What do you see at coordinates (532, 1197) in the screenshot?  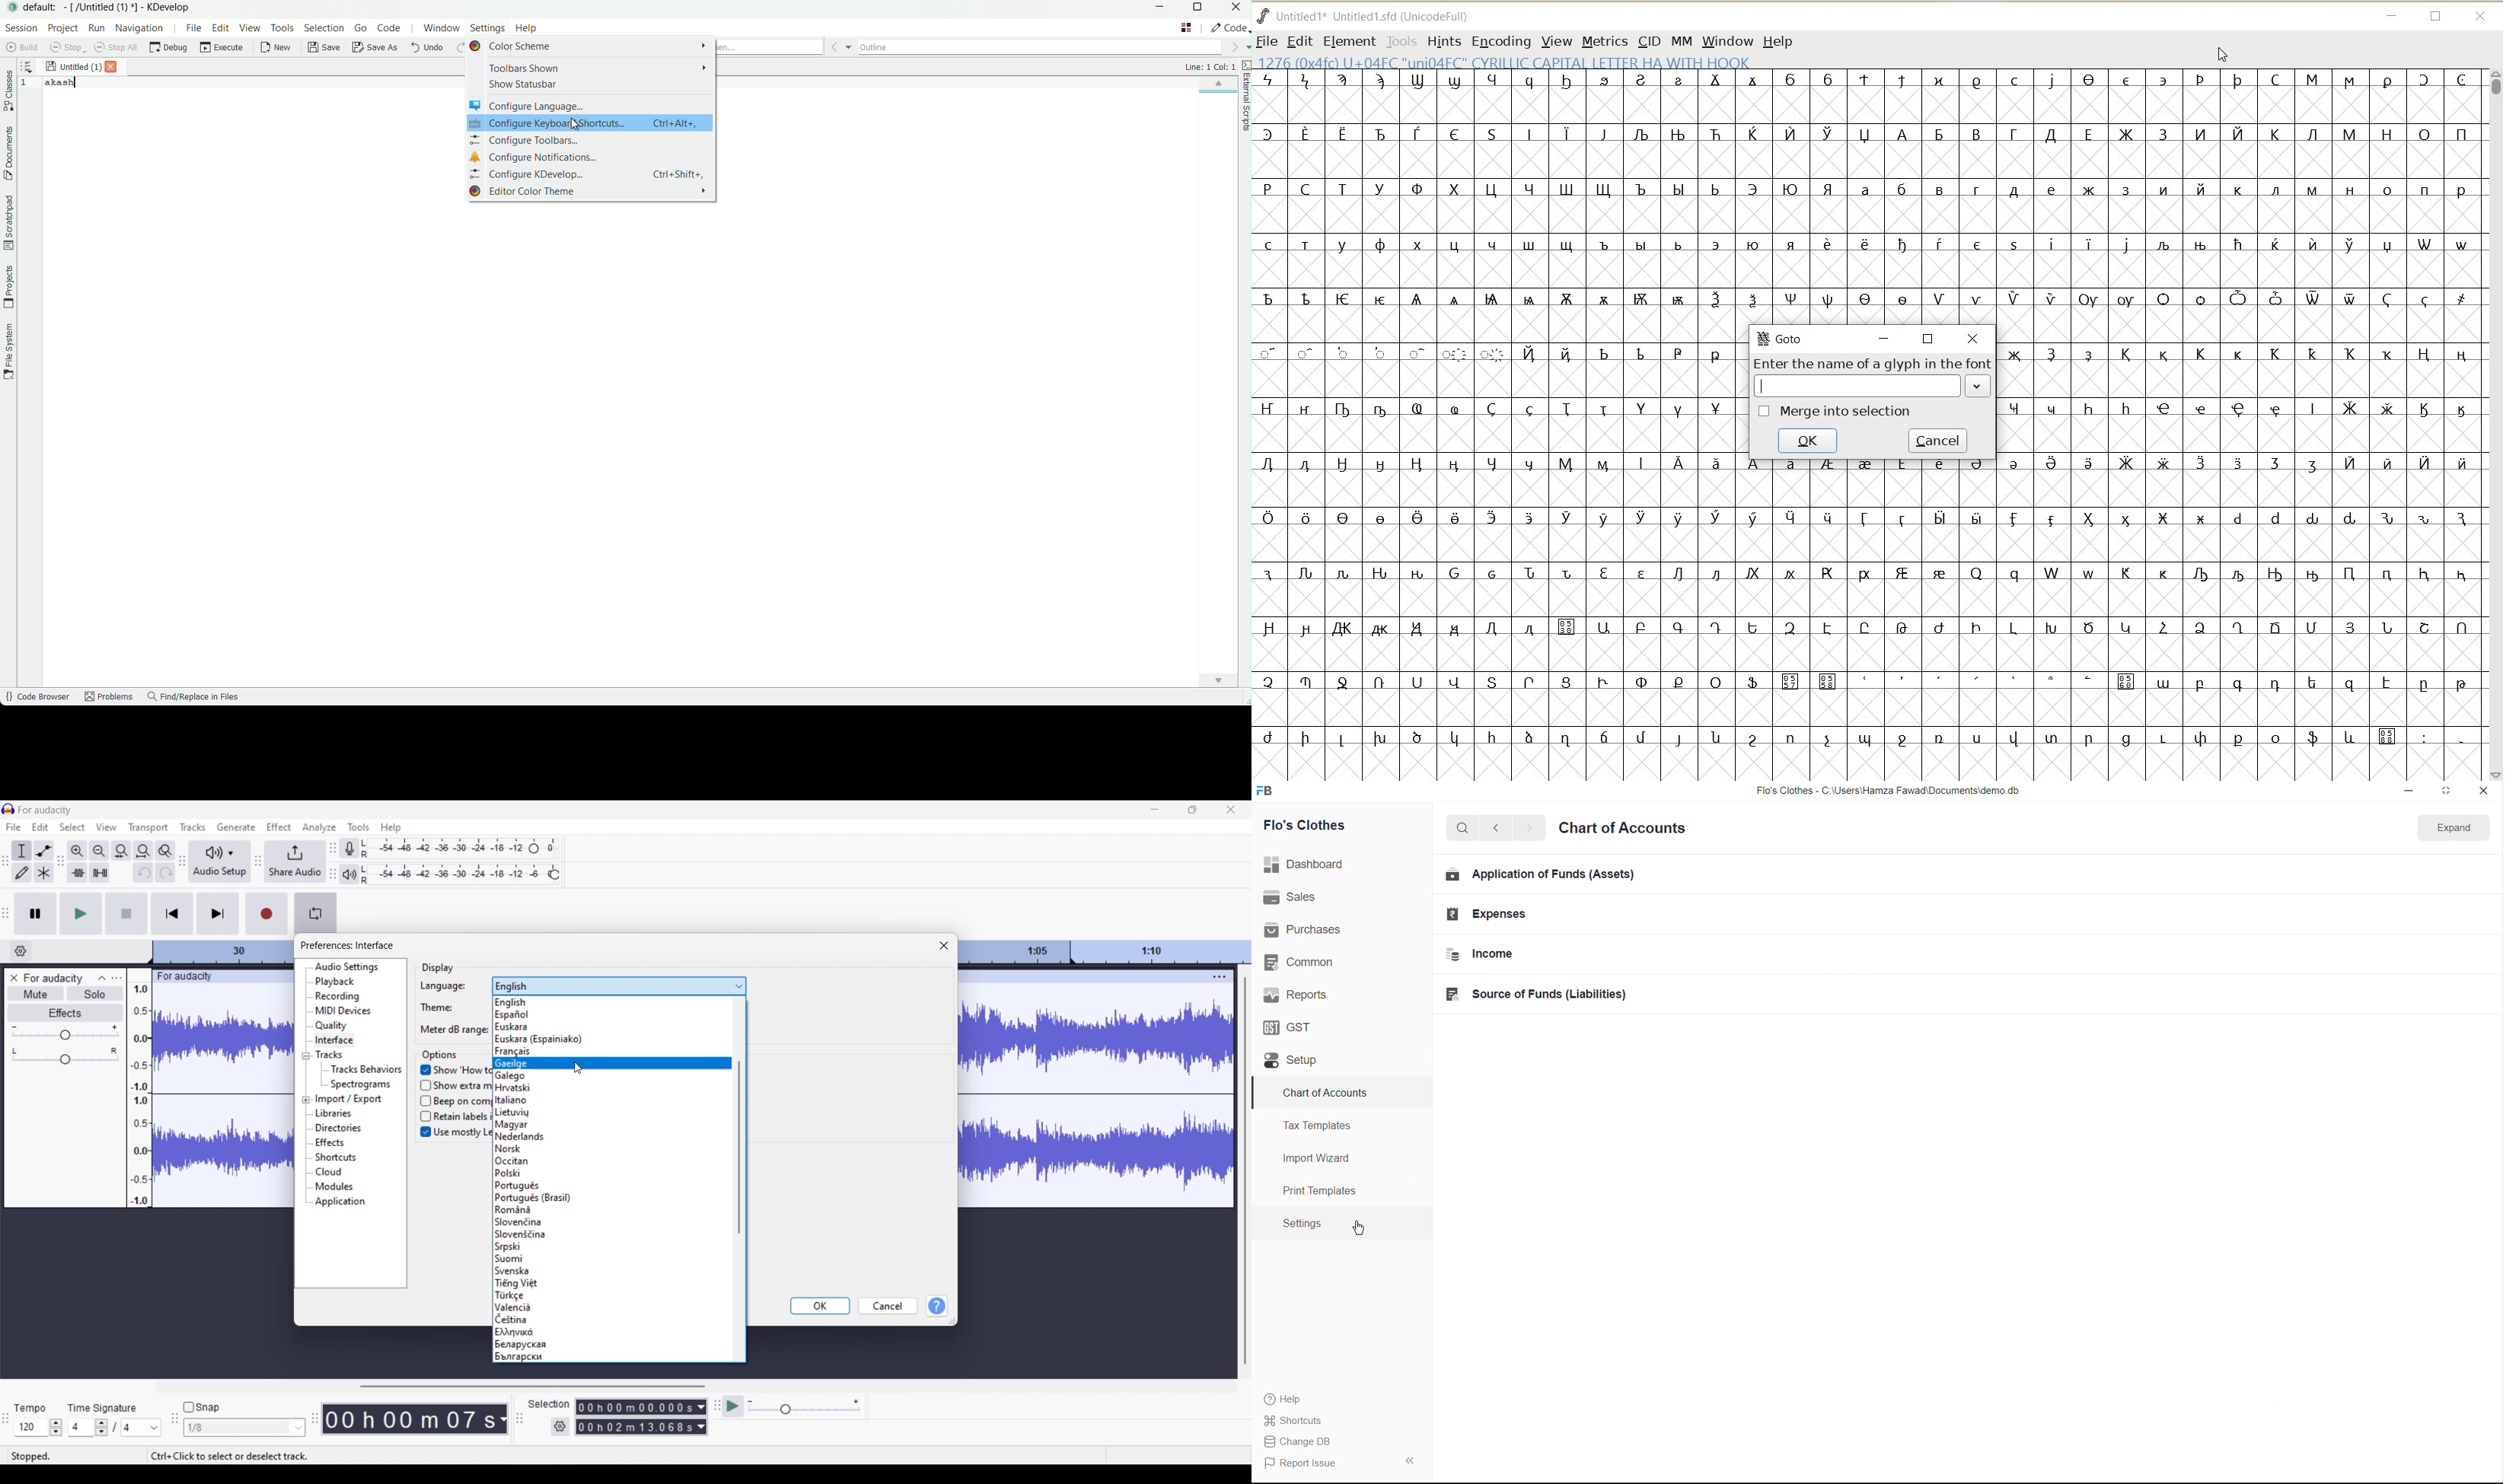 I see `[Portugués (Brasil)` at bounding box center [532, 1197].